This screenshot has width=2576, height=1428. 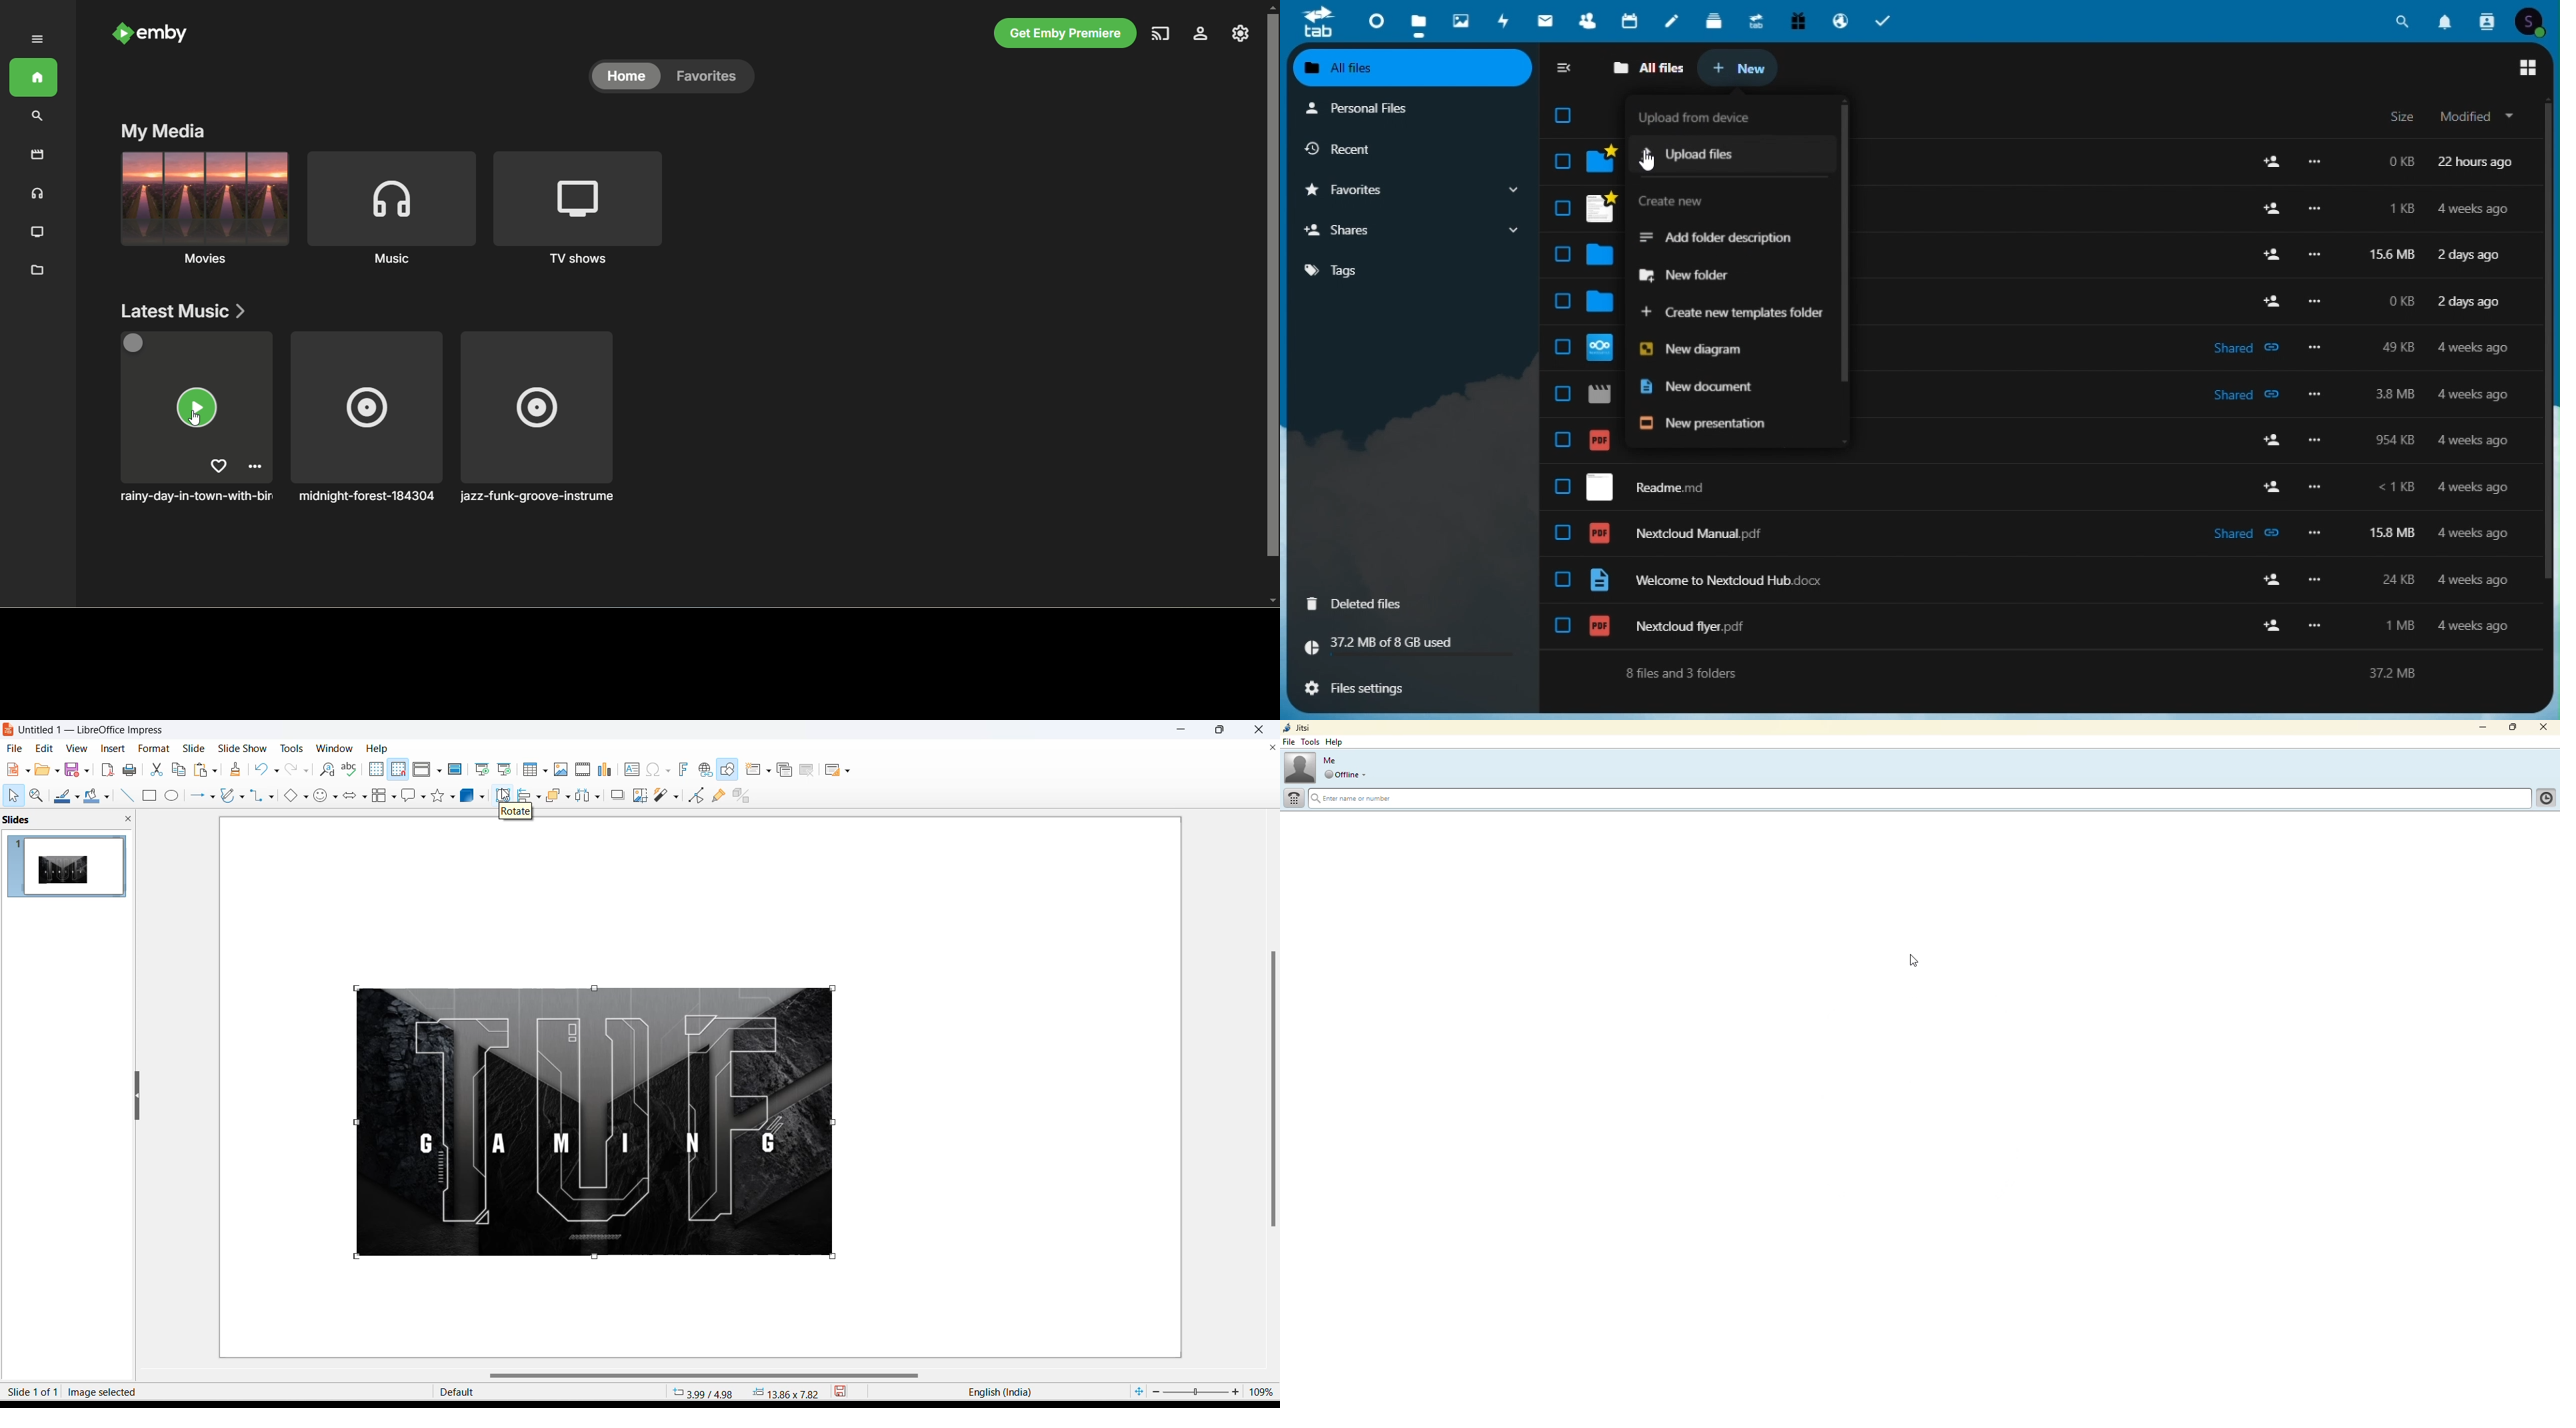 I want to click on file, so click(x=1602, y=208).